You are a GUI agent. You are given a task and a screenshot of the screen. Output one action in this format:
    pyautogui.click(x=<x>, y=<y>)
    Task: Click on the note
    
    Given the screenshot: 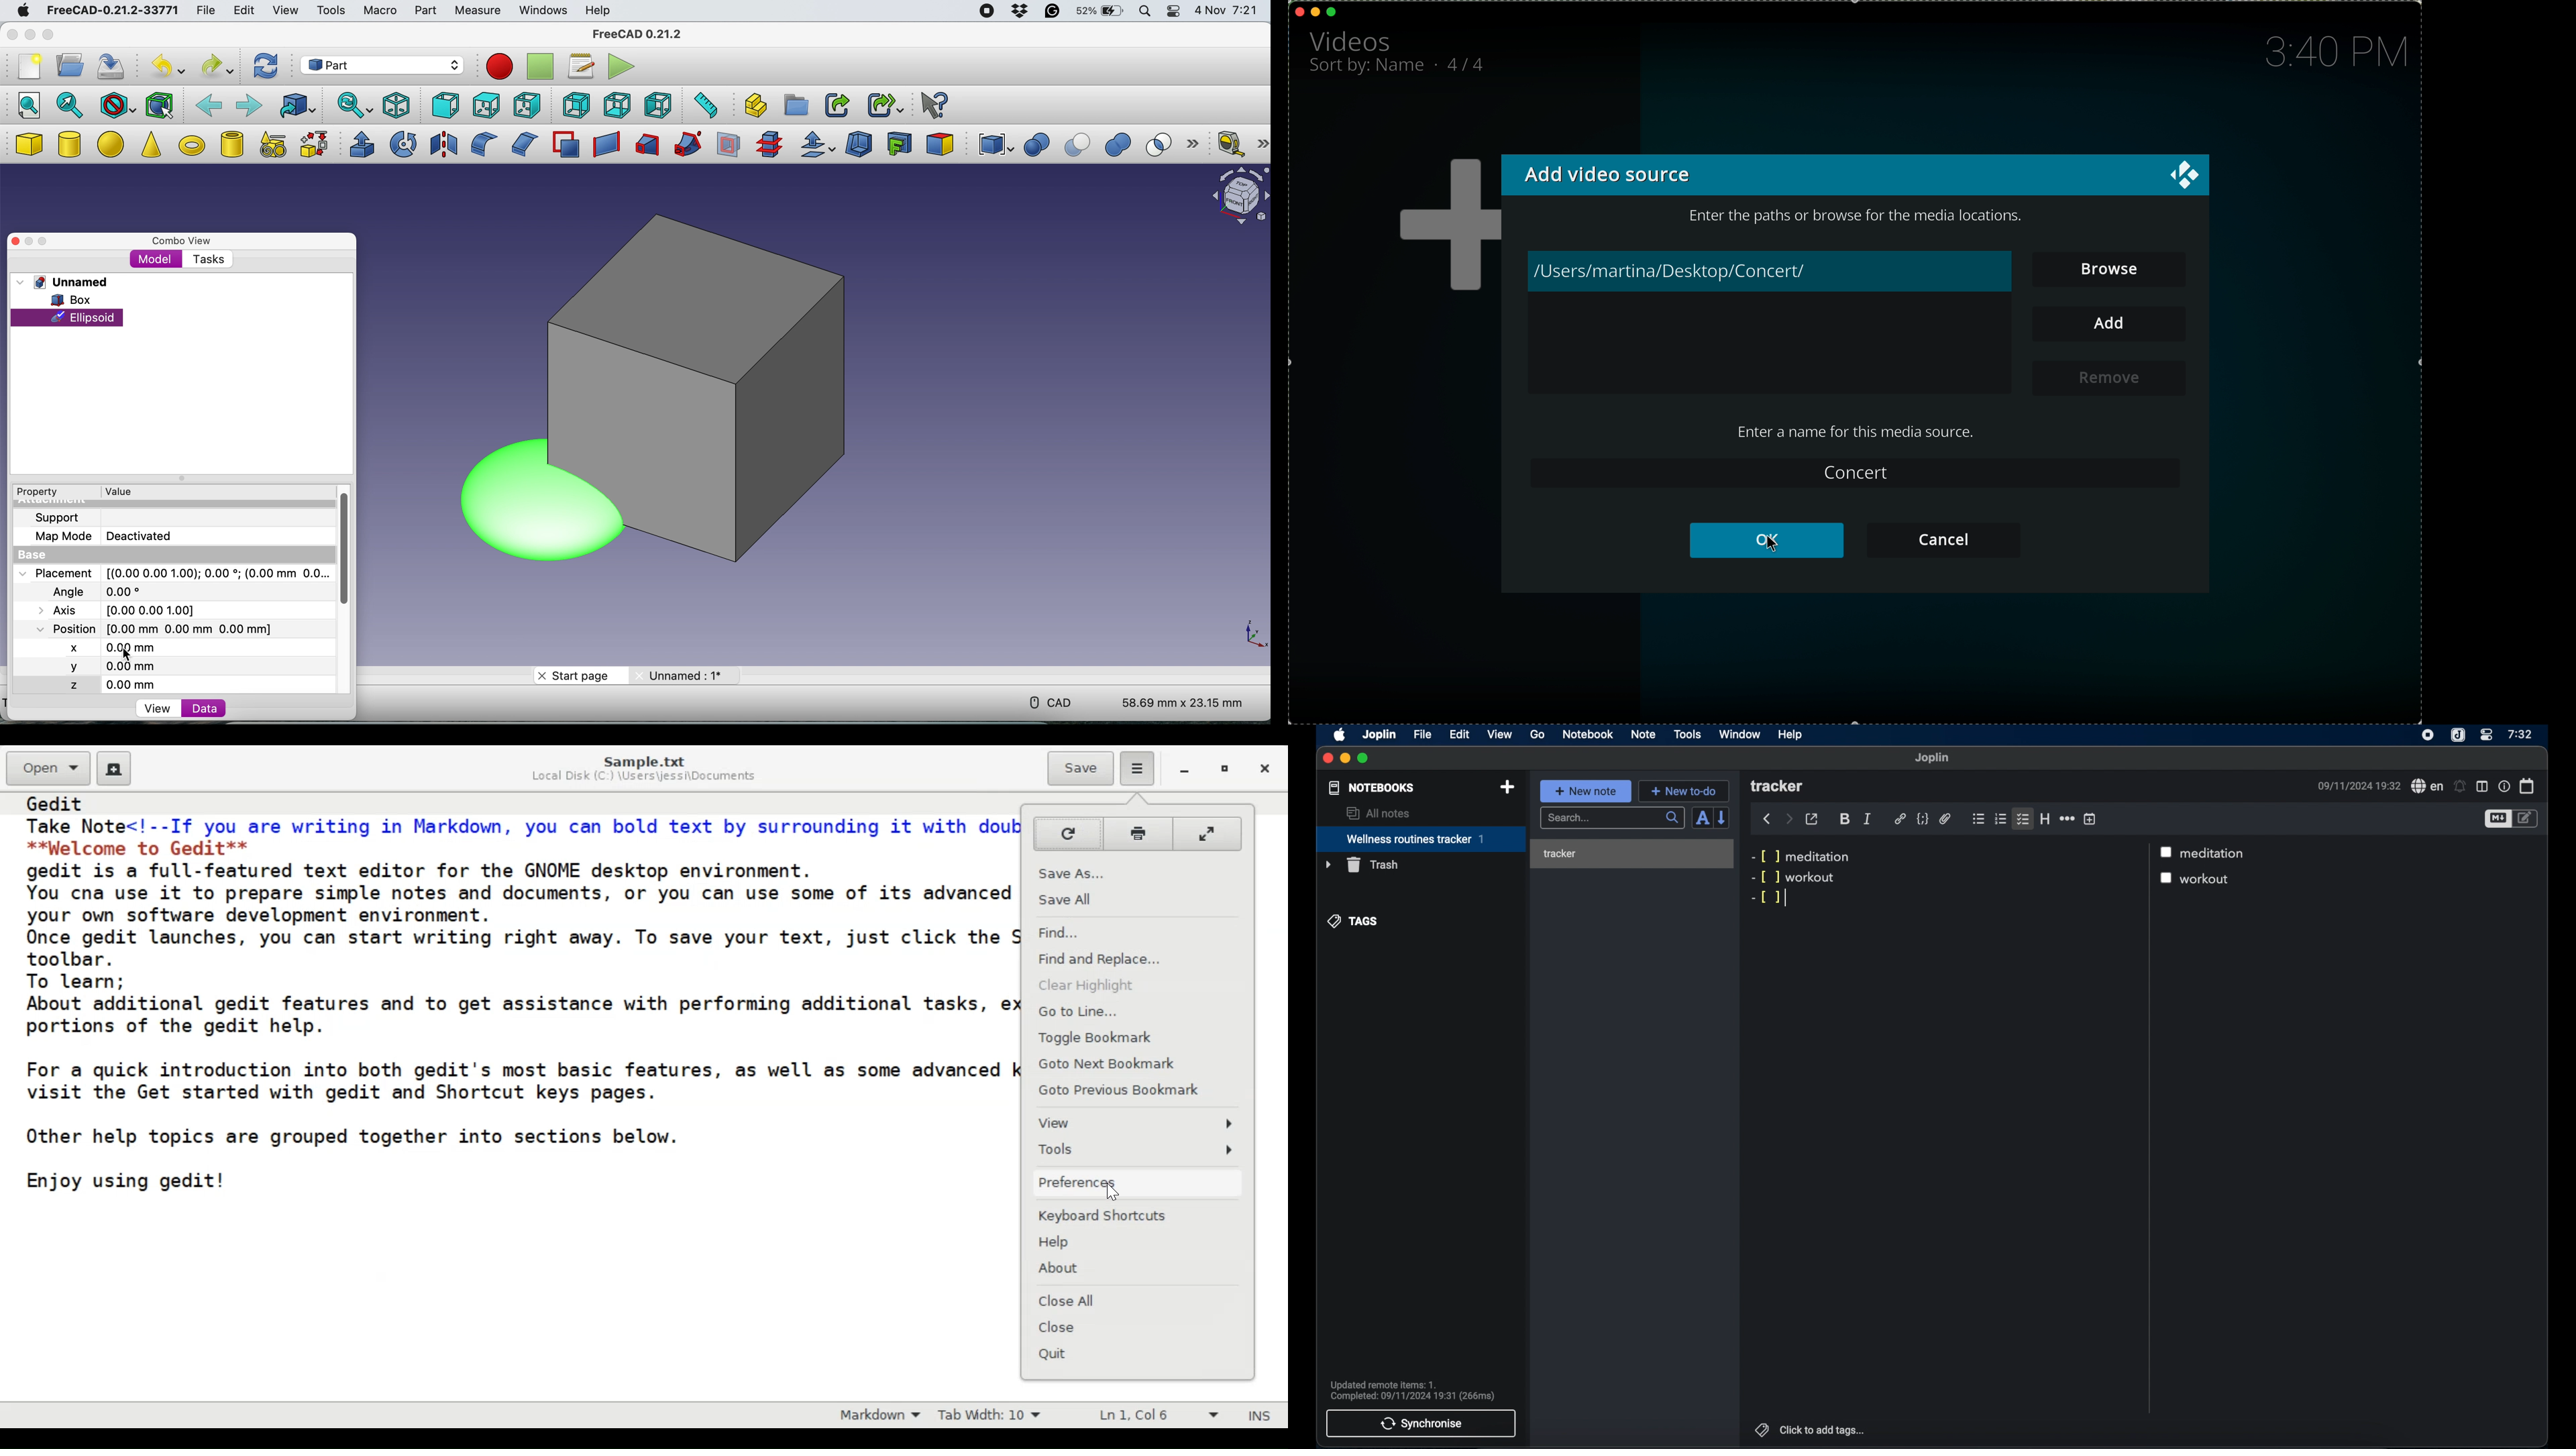 What is the action you would take?
    pyautogui.click(x=1644, y=735)
    